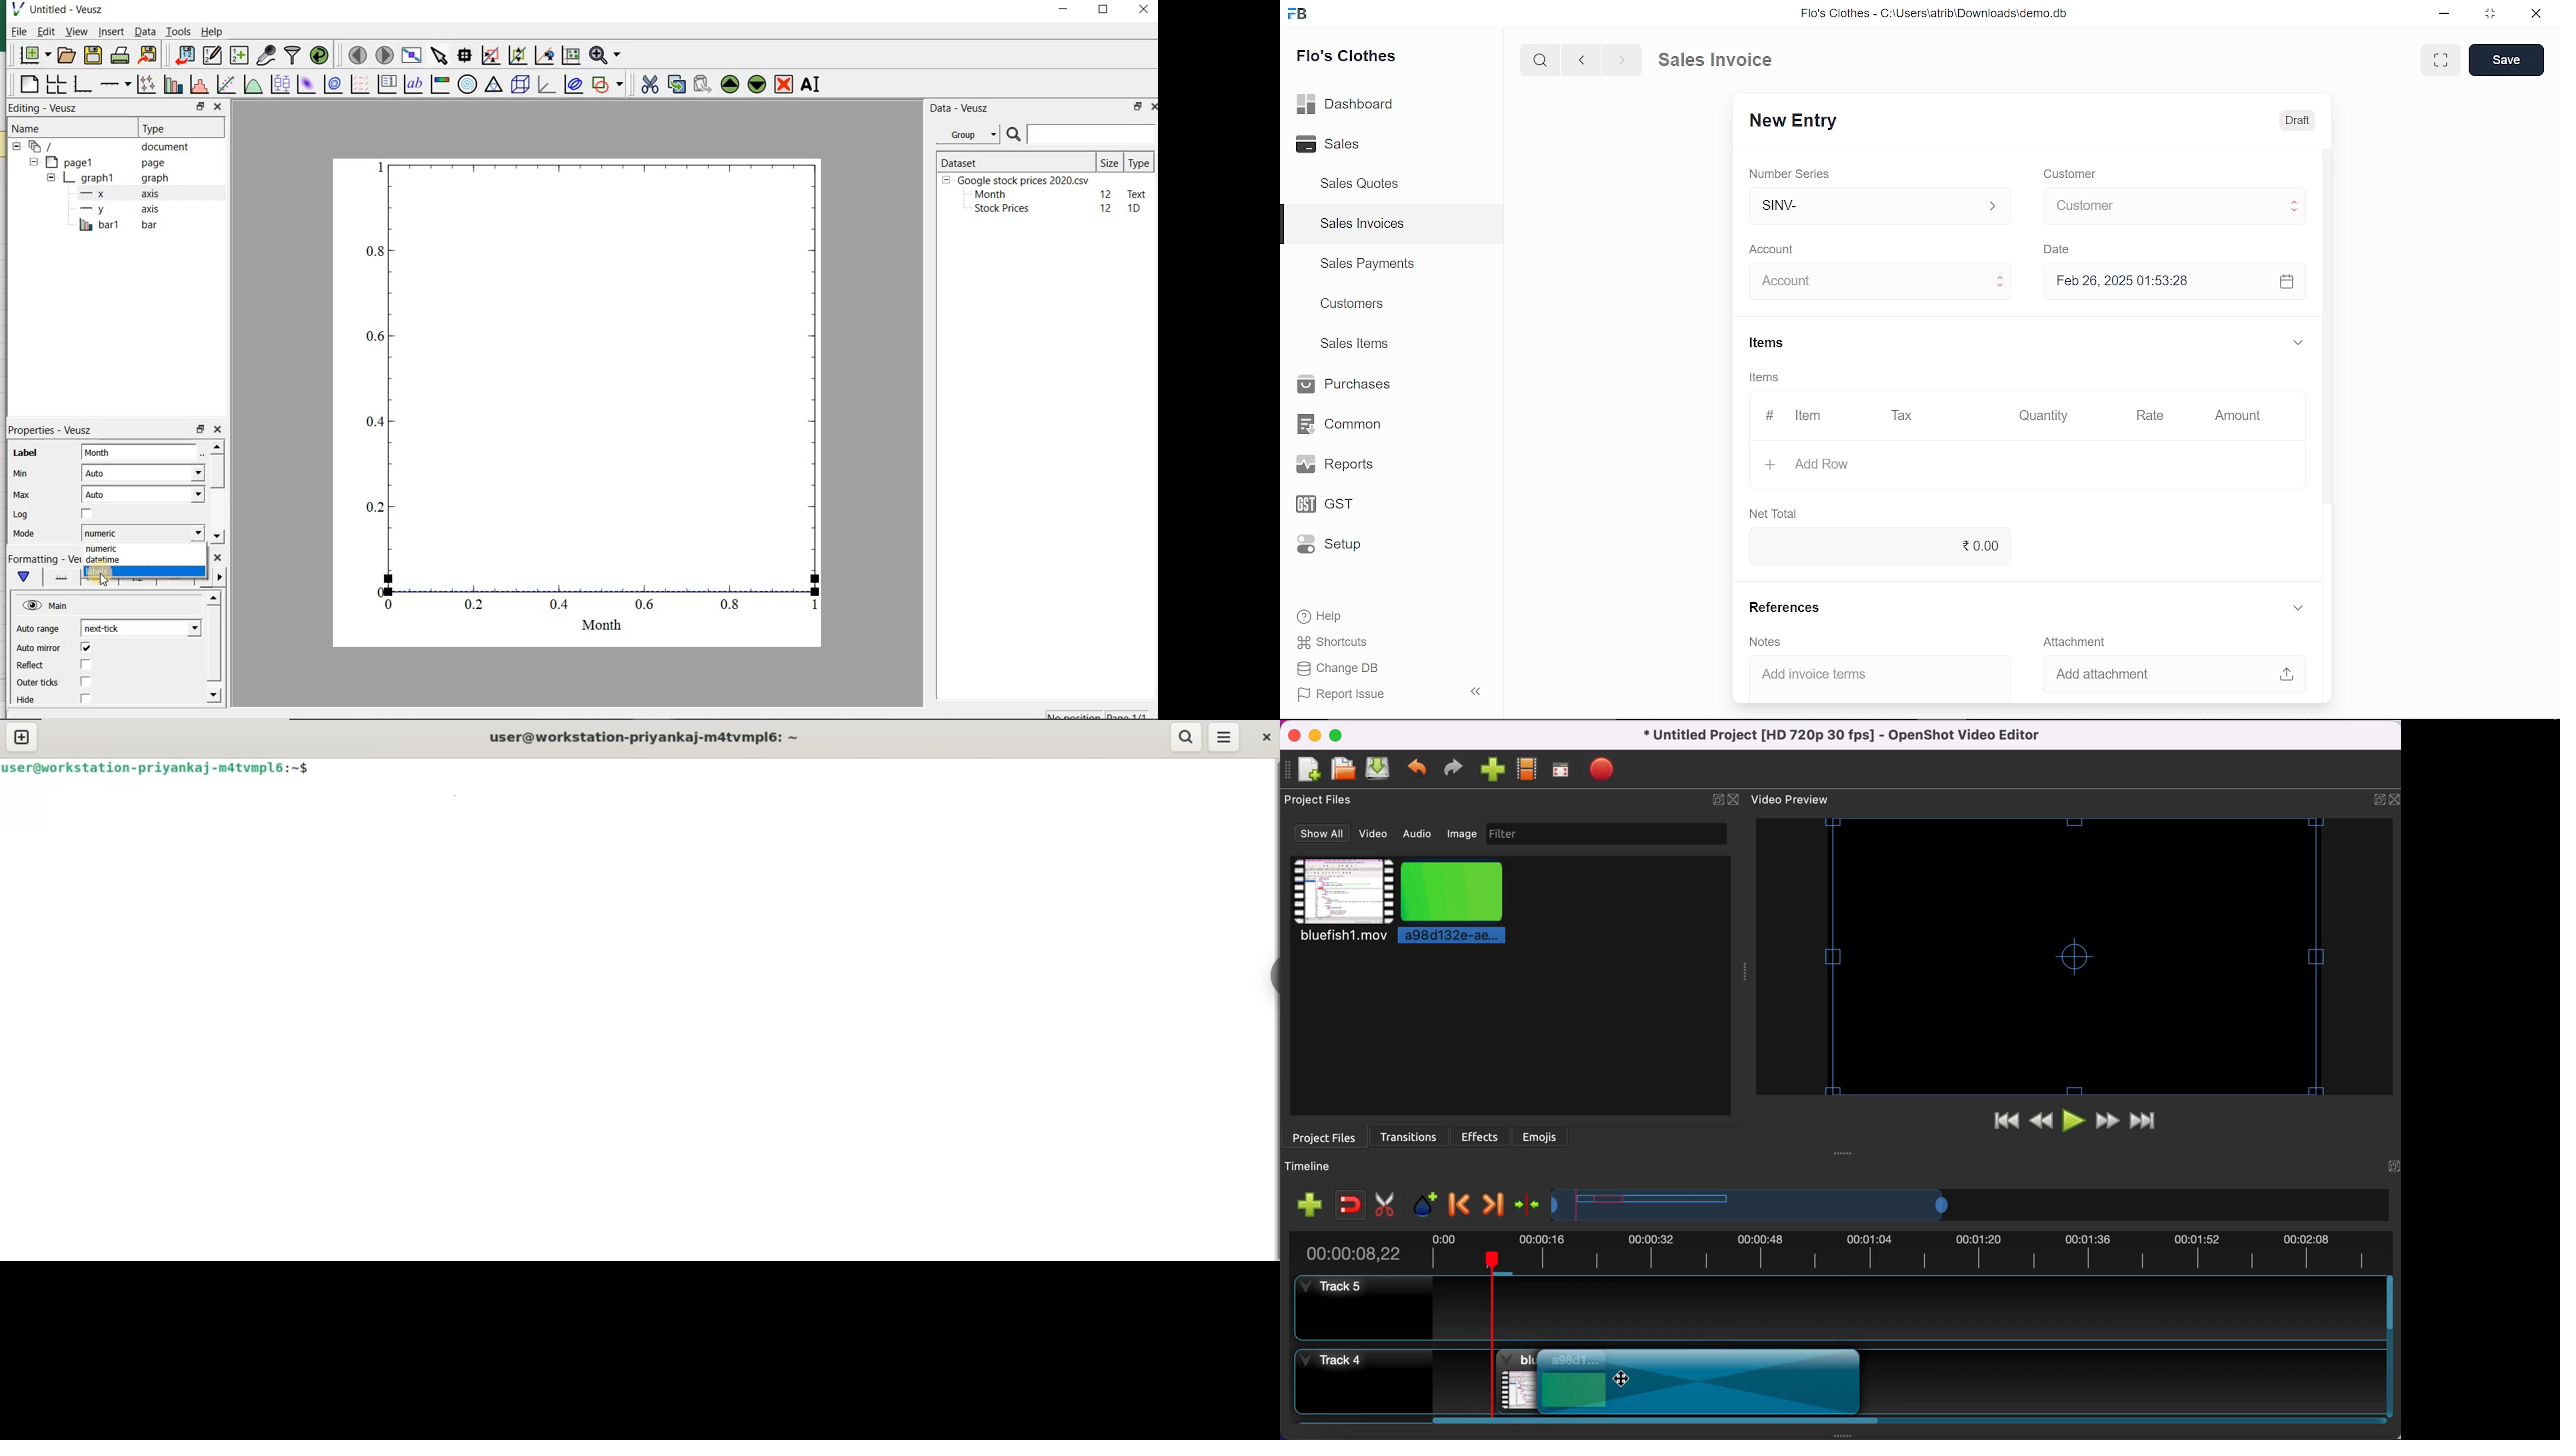 The height and width of the screenshot is (1456, 2576). What do you see at coordinates (1542, 59) in the screenshot?
I see `search` at bounding box center [1542, 59].